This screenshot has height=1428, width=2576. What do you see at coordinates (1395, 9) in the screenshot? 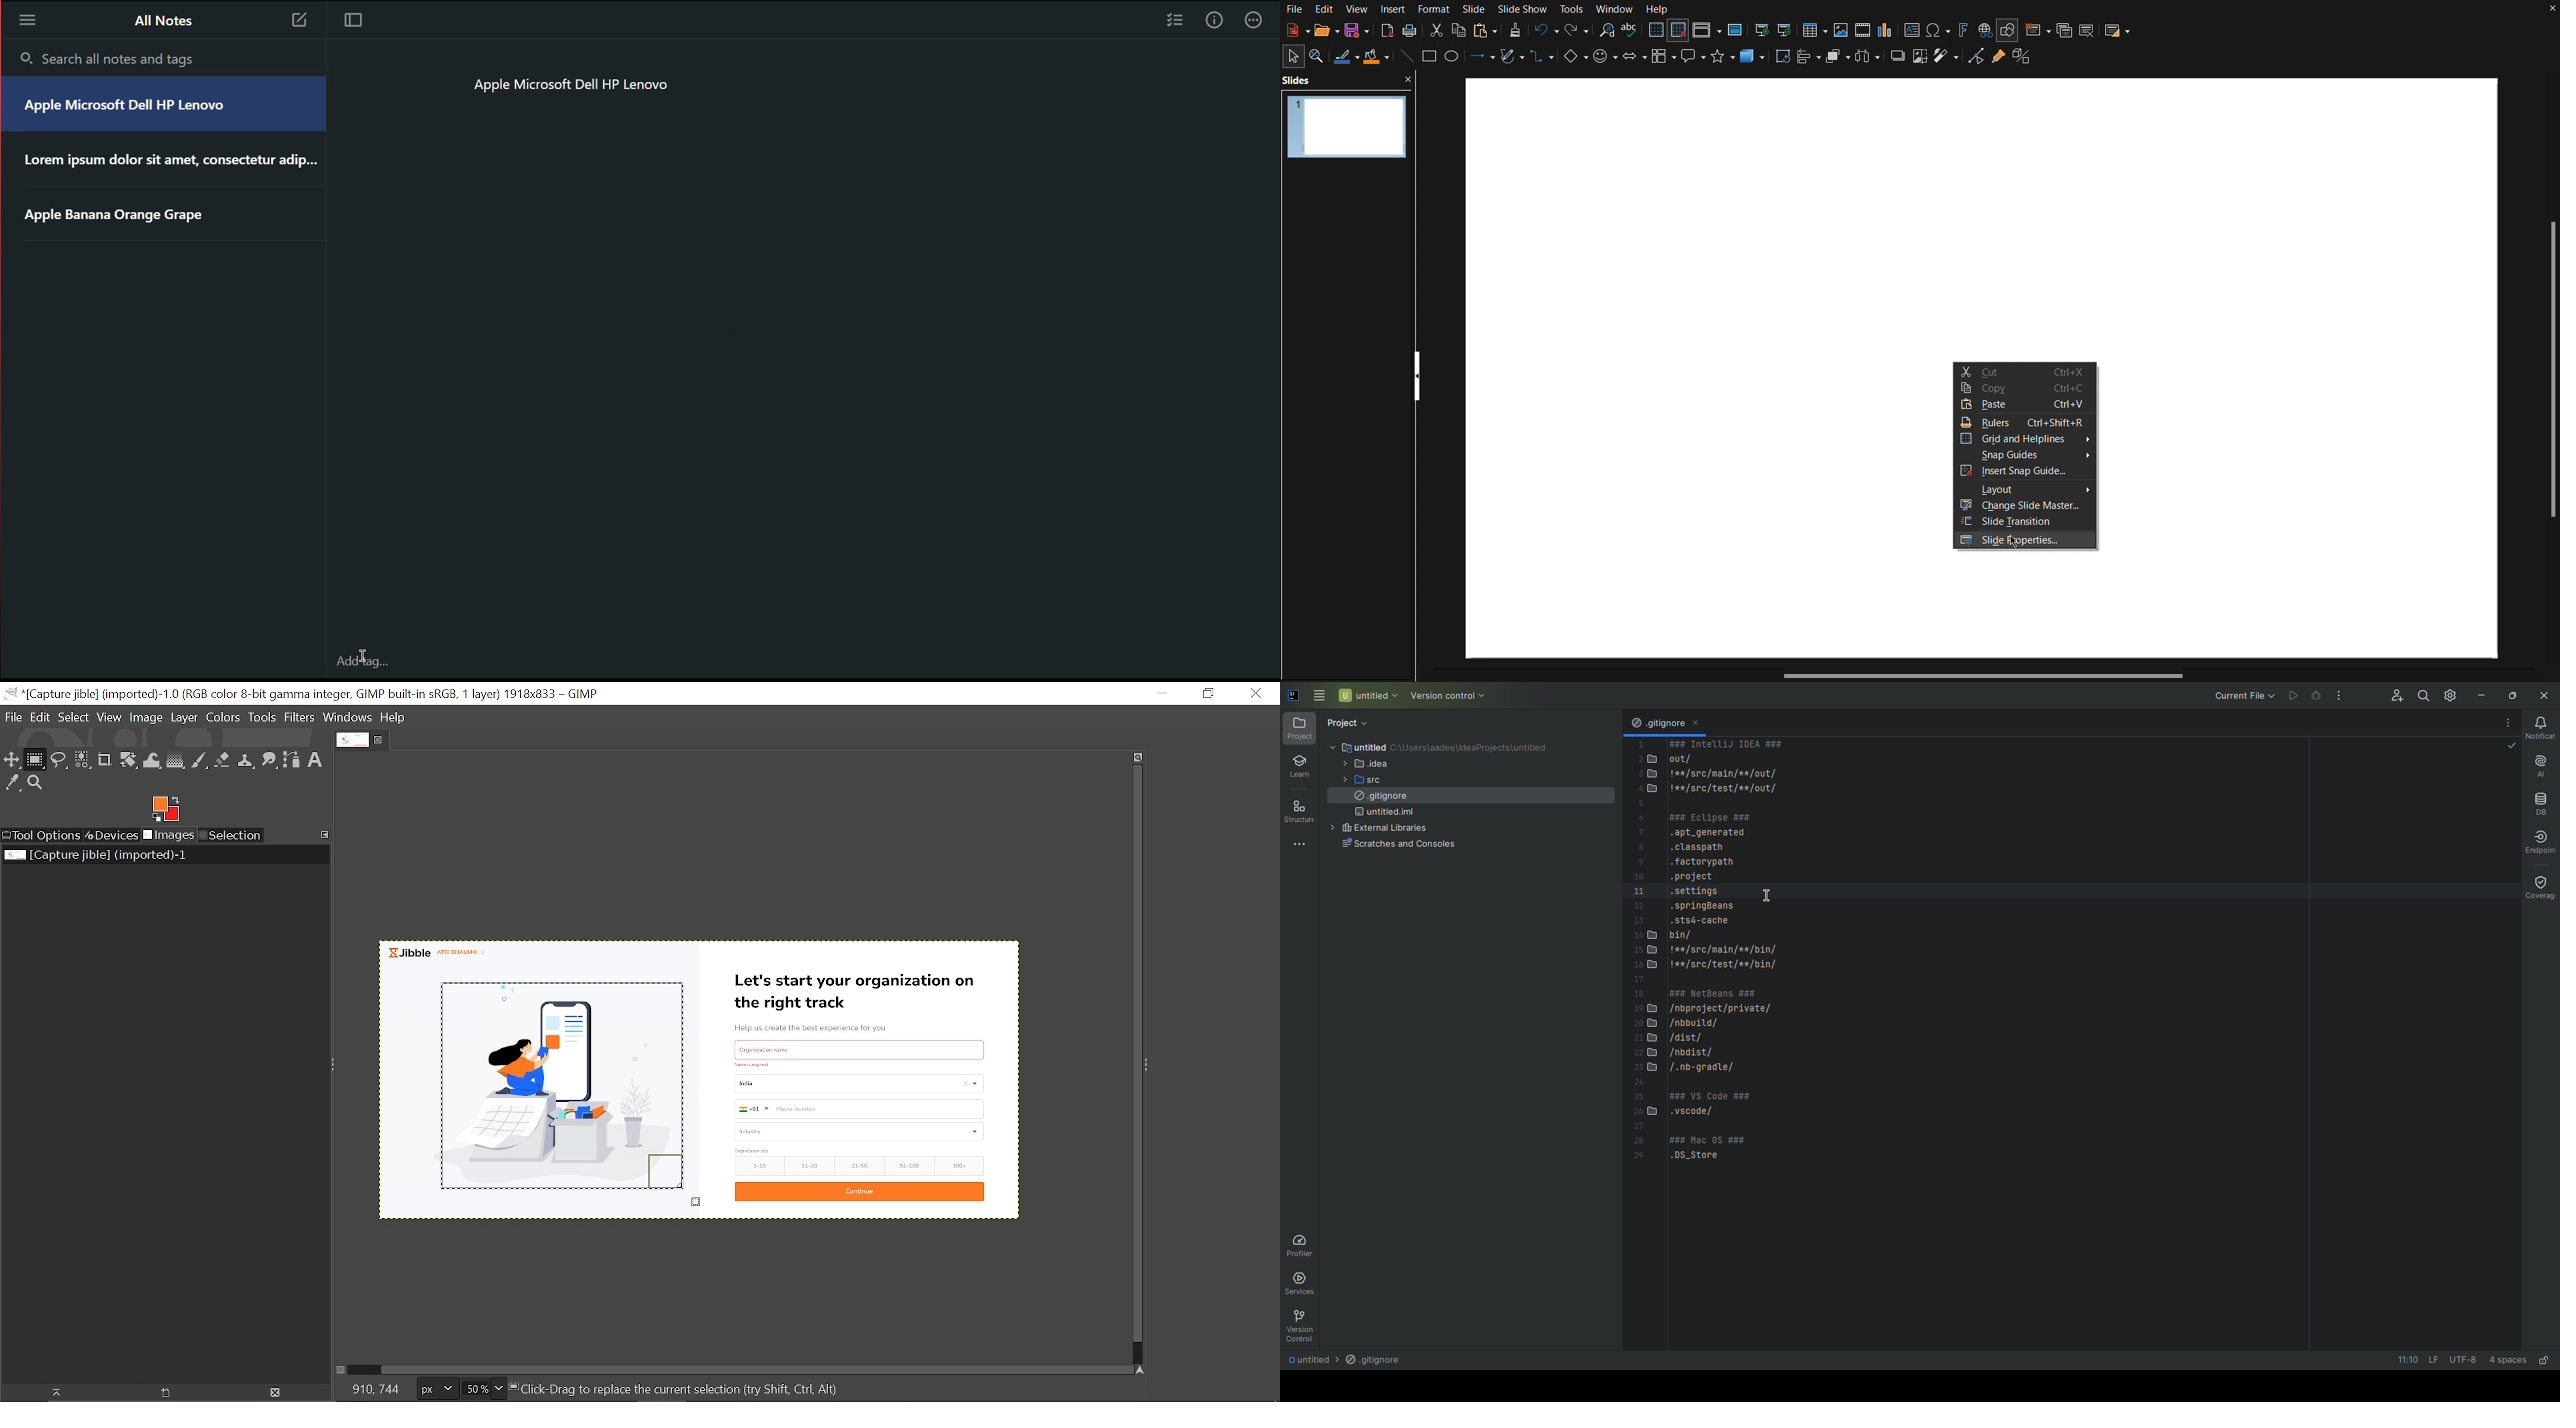
I see `Insert` at bounding box center [1395, 9].